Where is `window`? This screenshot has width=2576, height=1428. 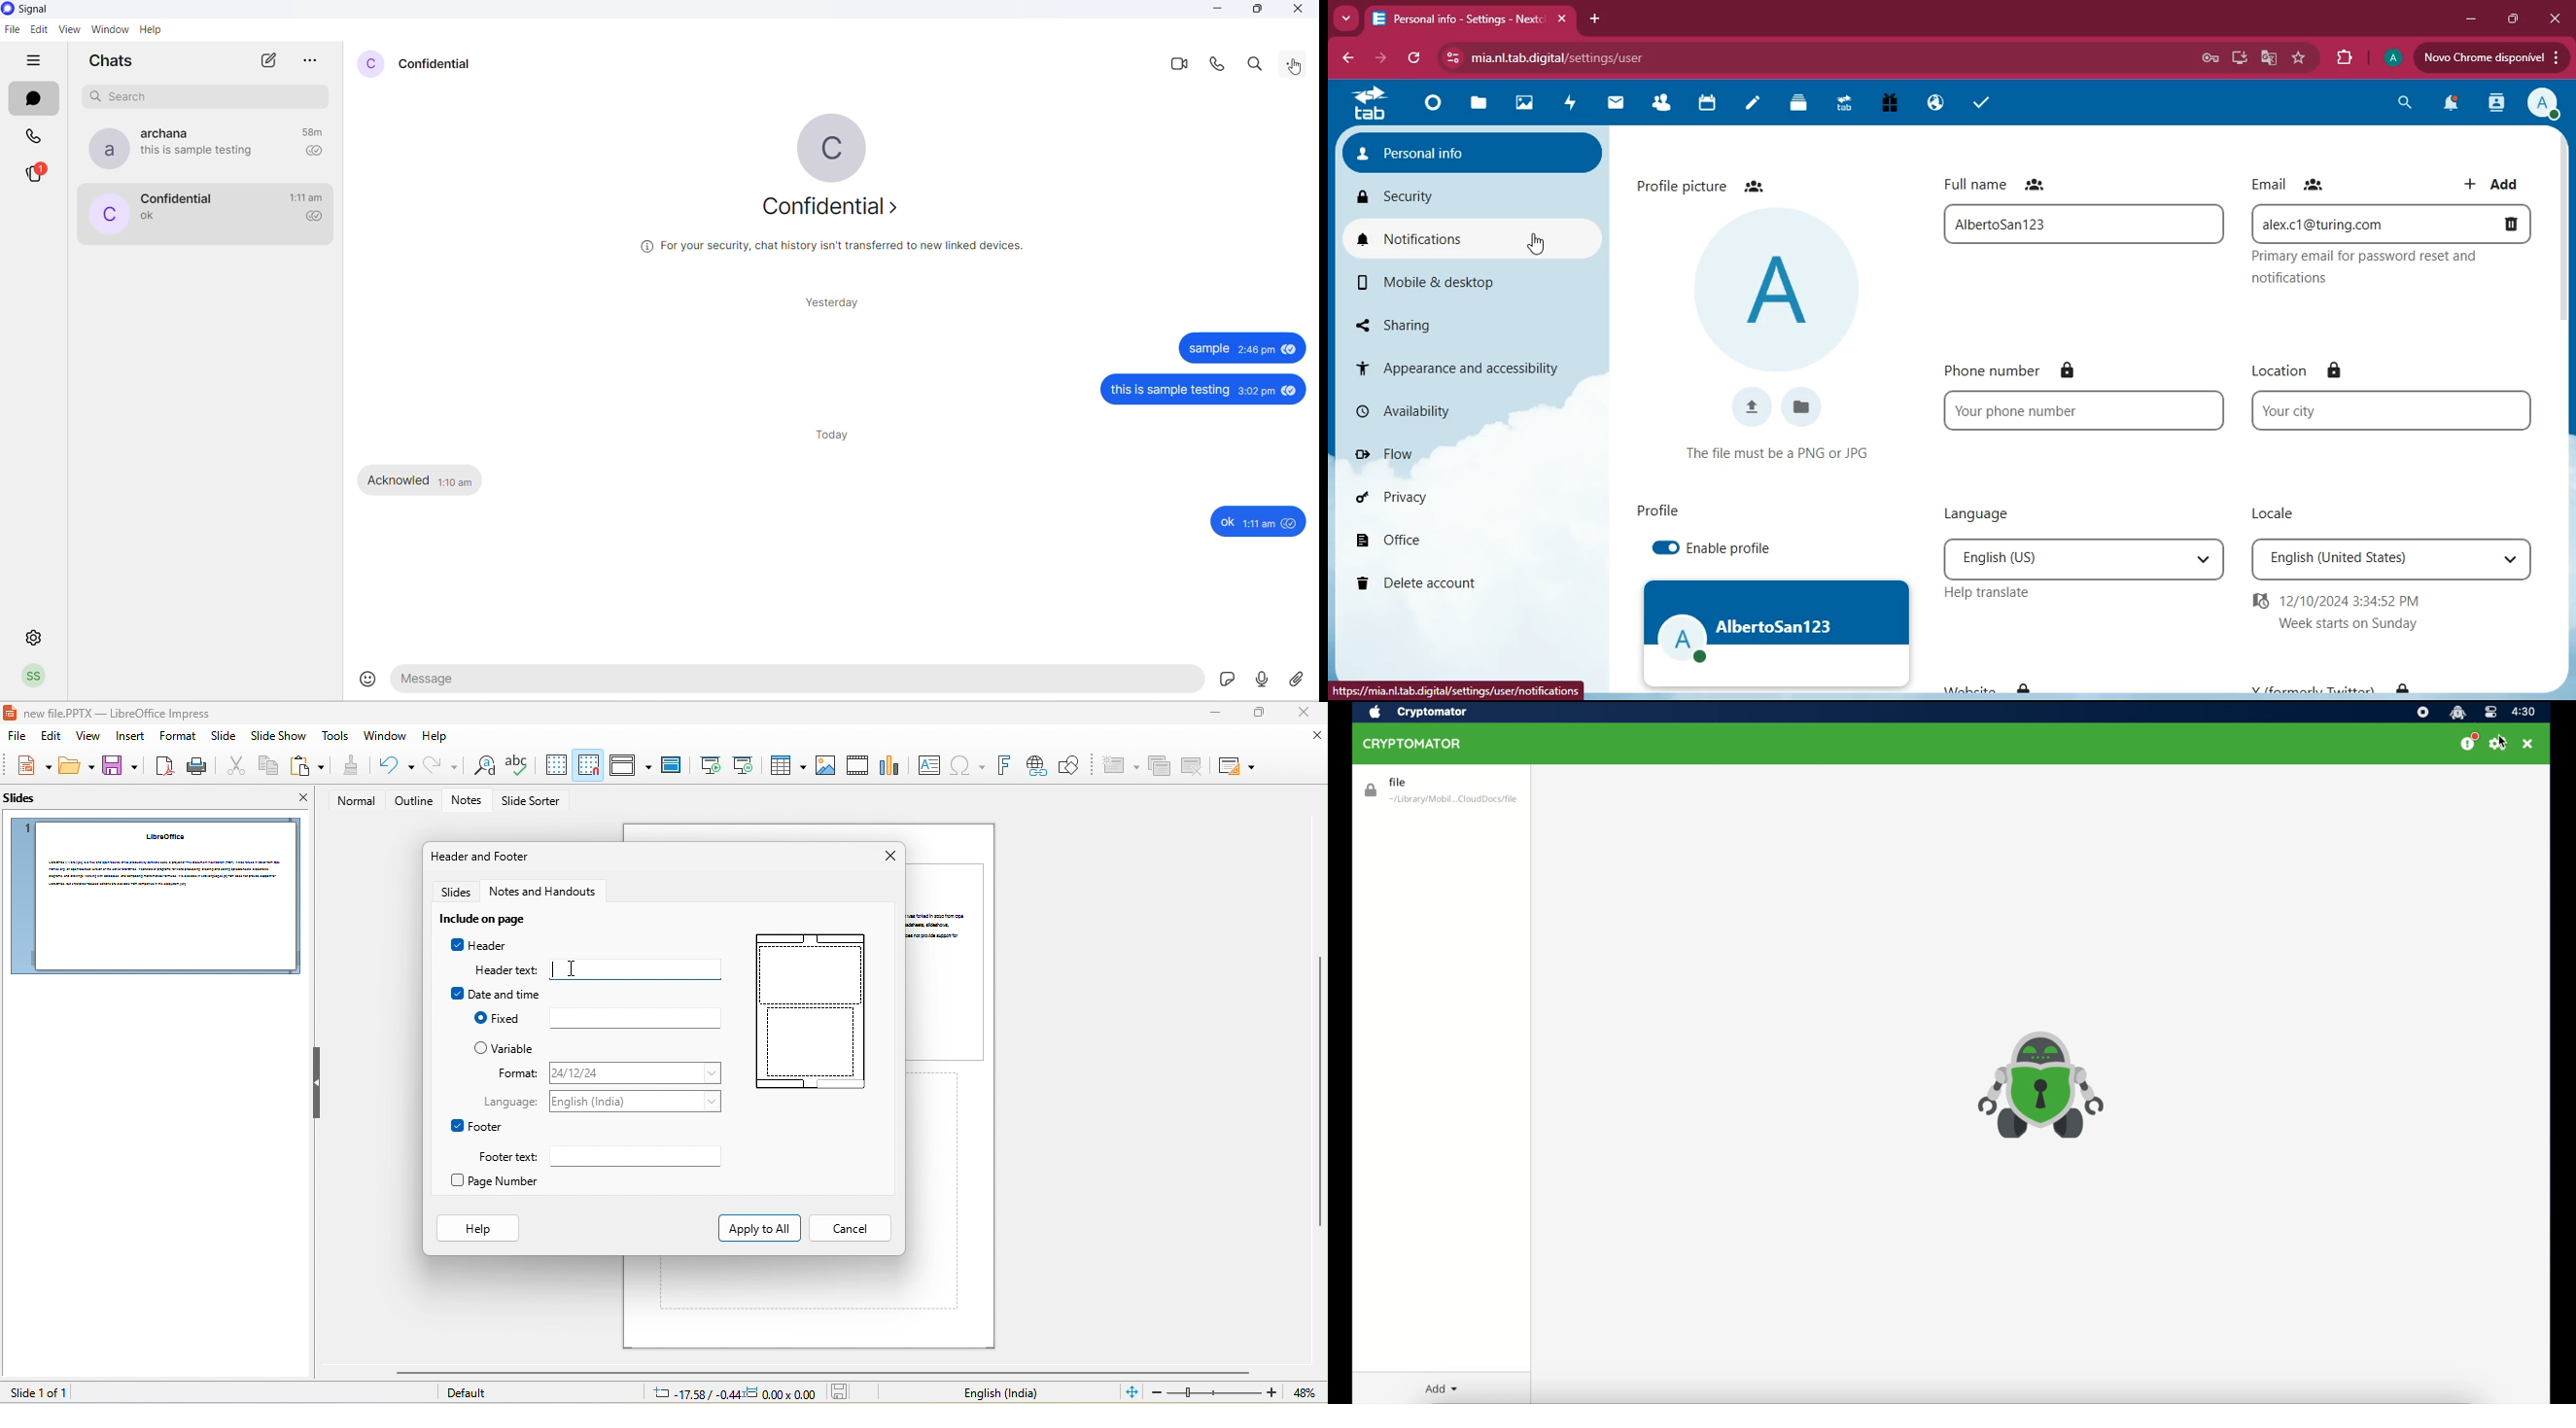 window is located at coordinates (386, 736).